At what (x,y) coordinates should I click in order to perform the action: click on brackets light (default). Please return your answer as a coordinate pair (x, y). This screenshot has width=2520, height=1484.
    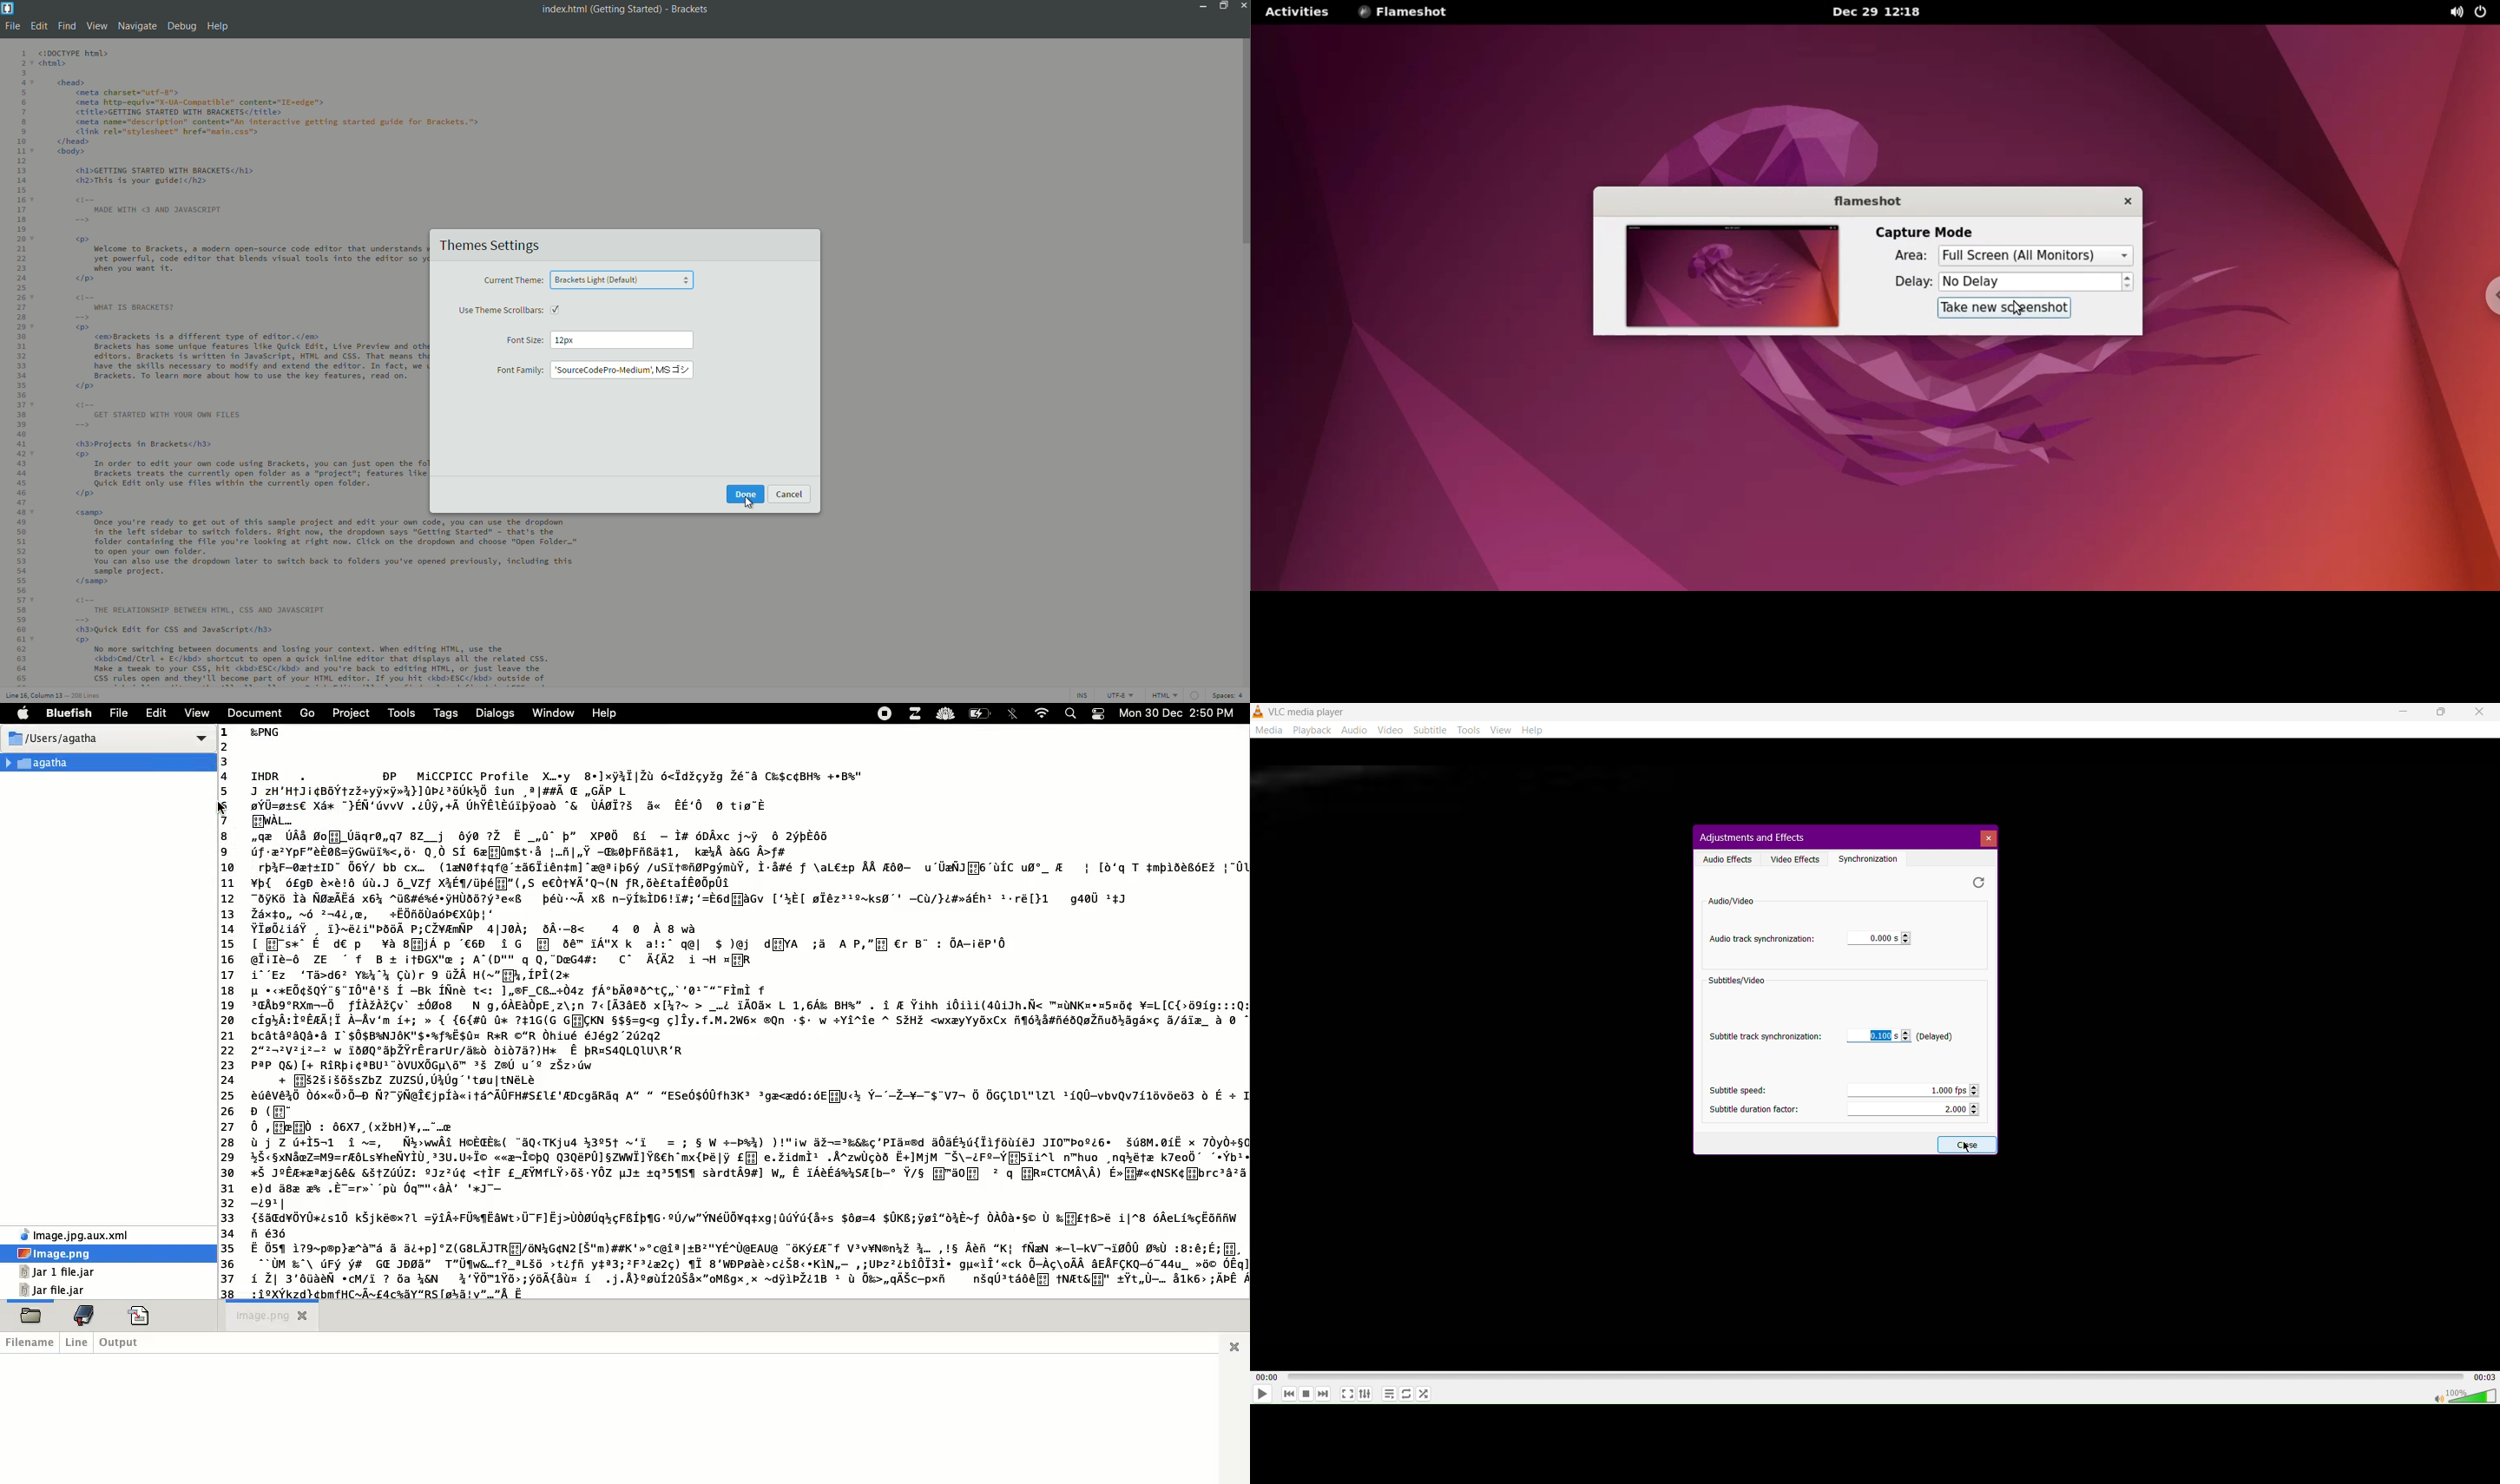
    Looking at the image, I should click on (597, 280).